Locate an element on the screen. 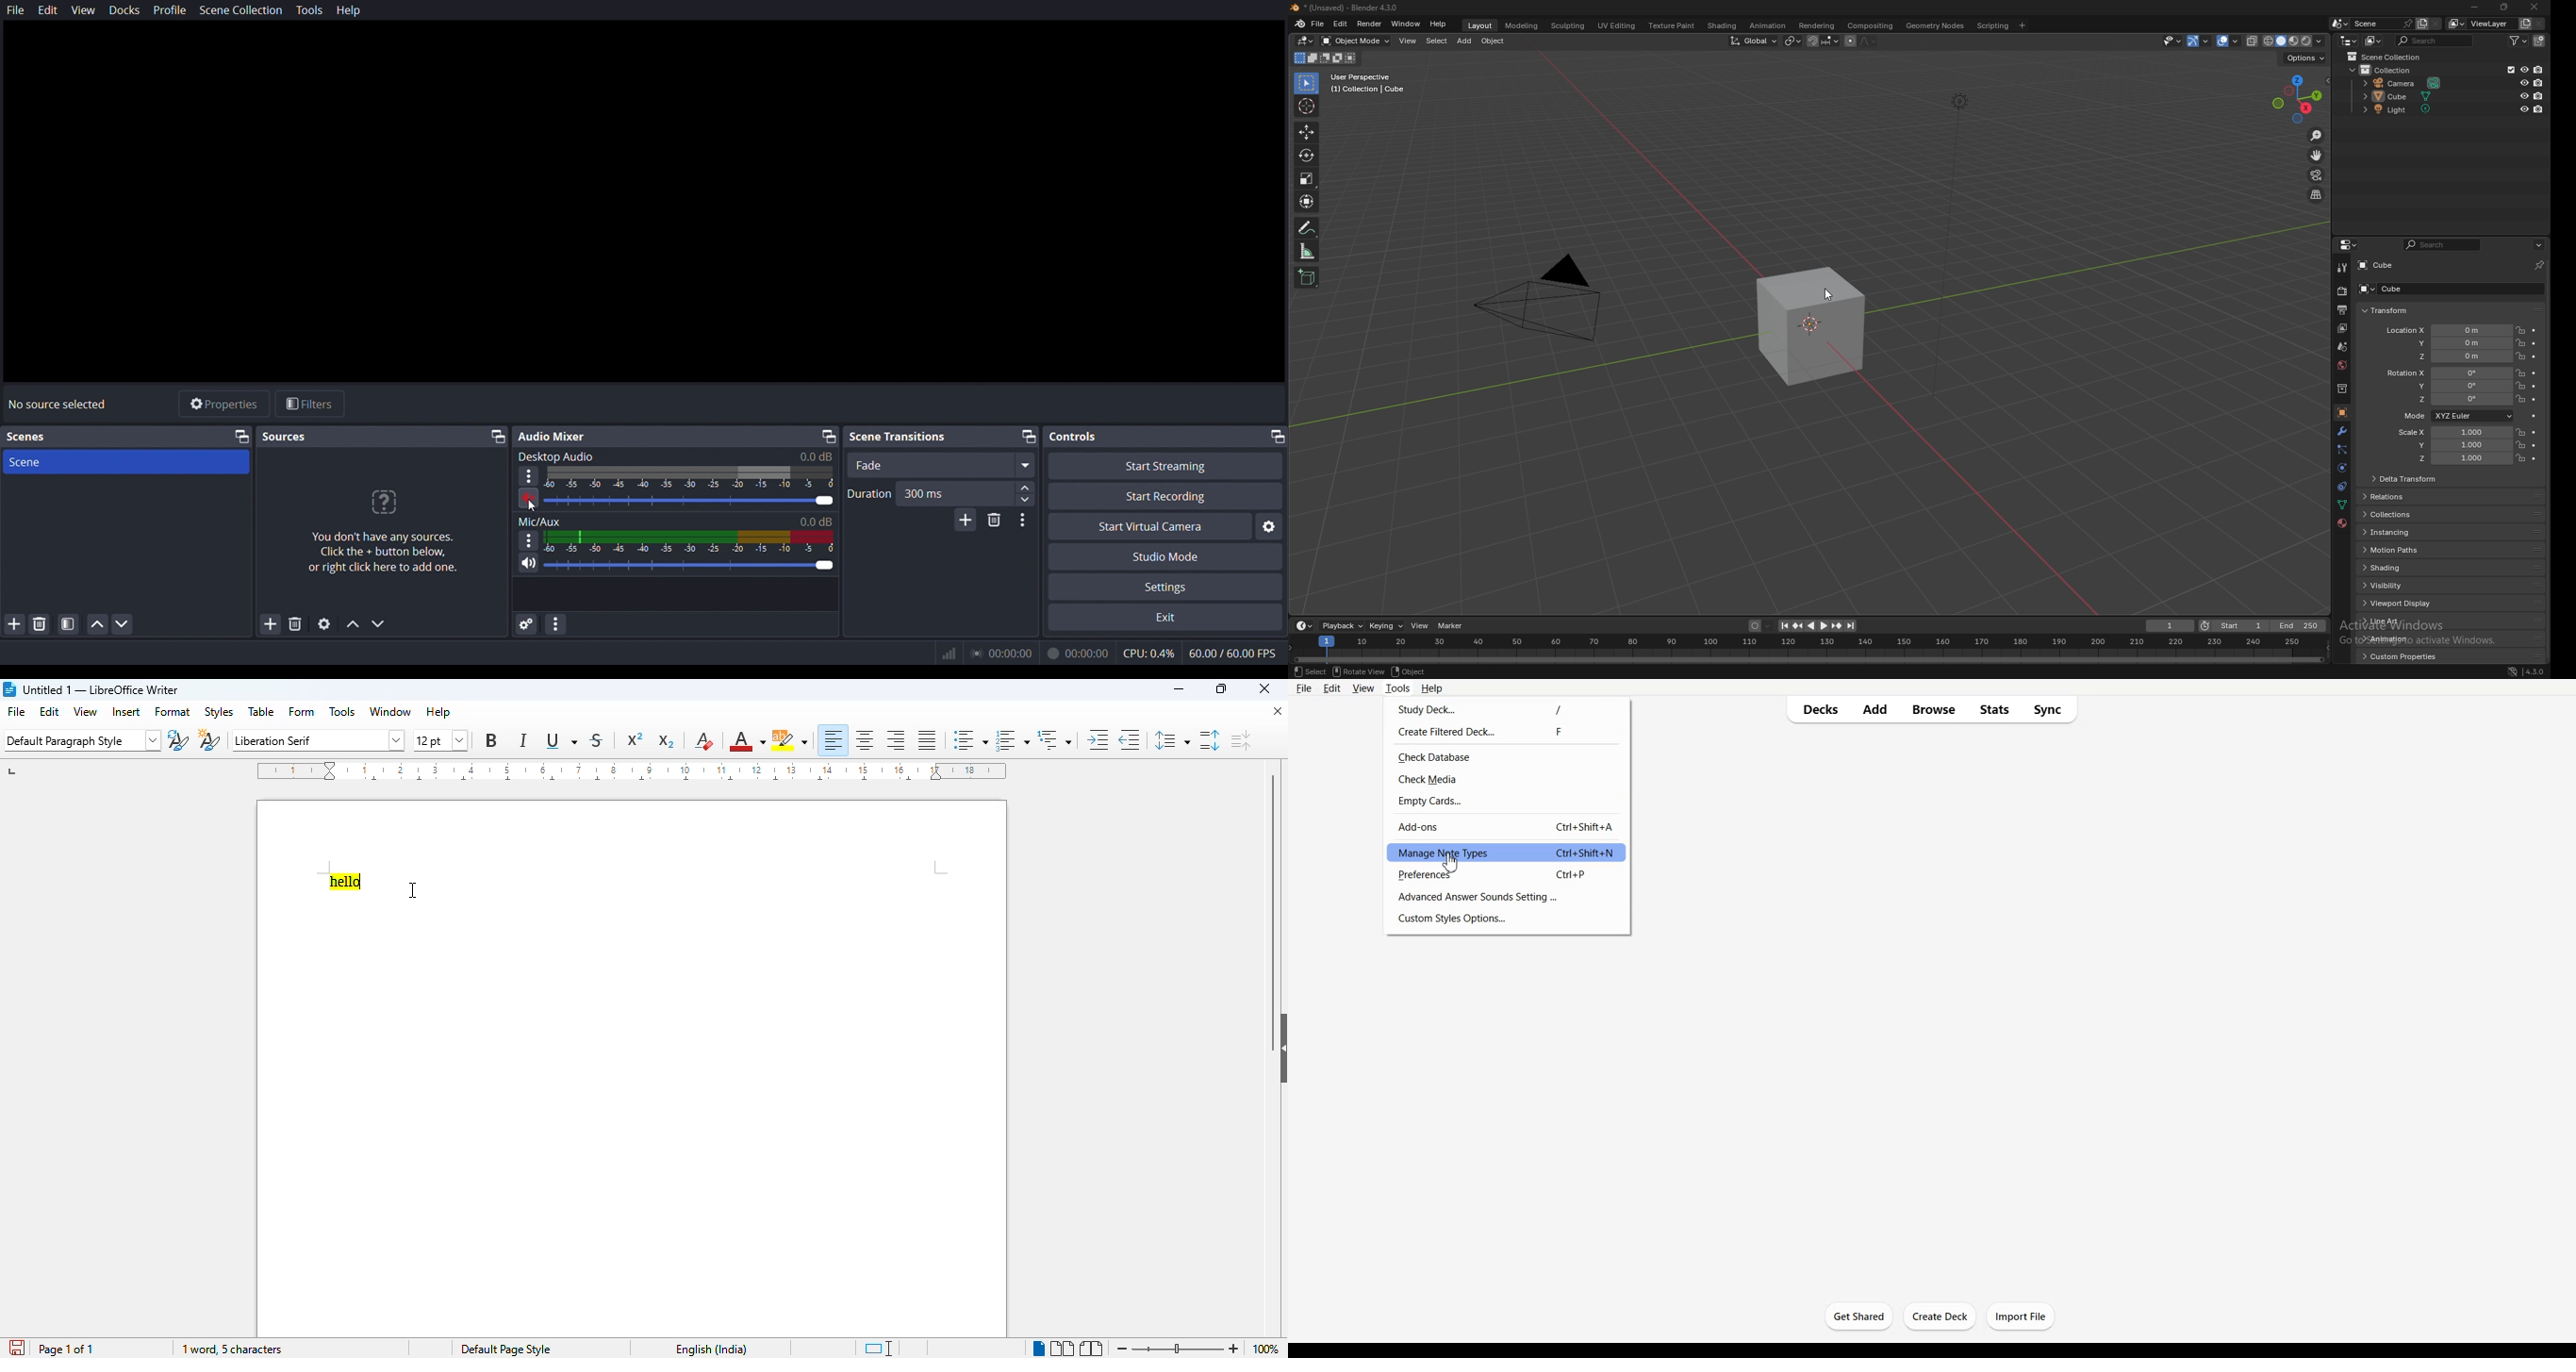 This screenshot has width=2576, height=1372. source is located at coordinates (241, 437).